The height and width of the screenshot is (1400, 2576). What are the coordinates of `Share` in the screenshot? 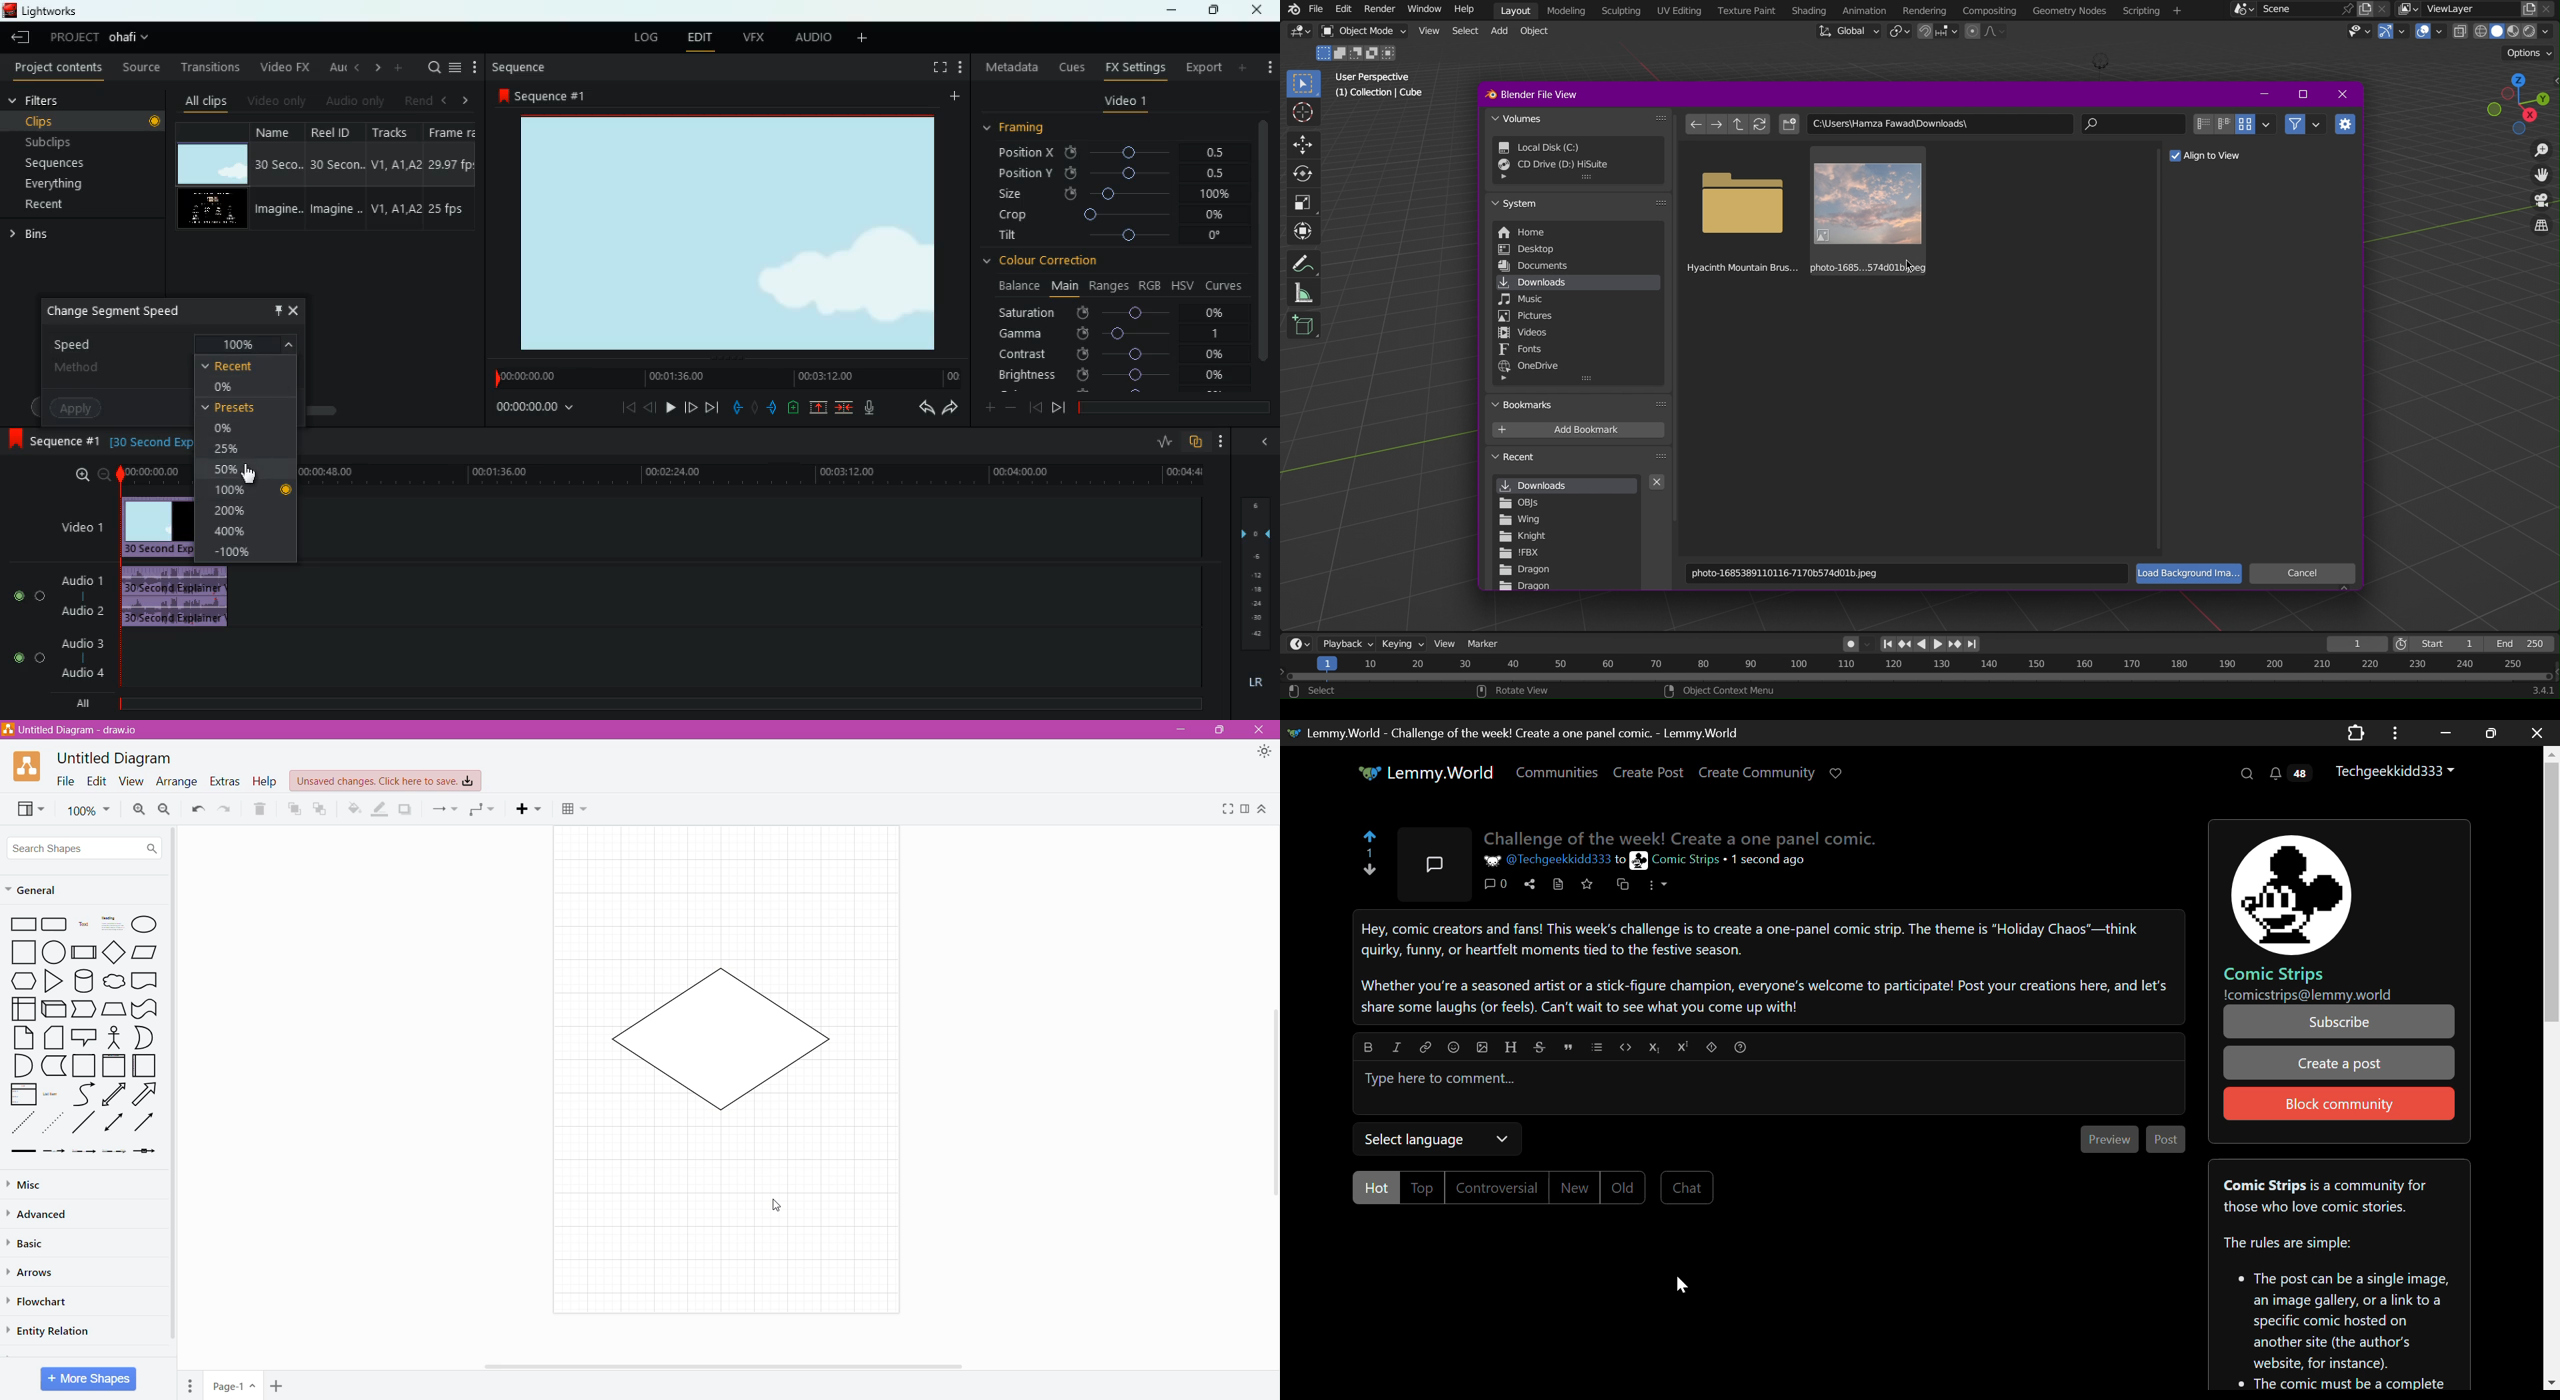 It's located at (1529, 884).